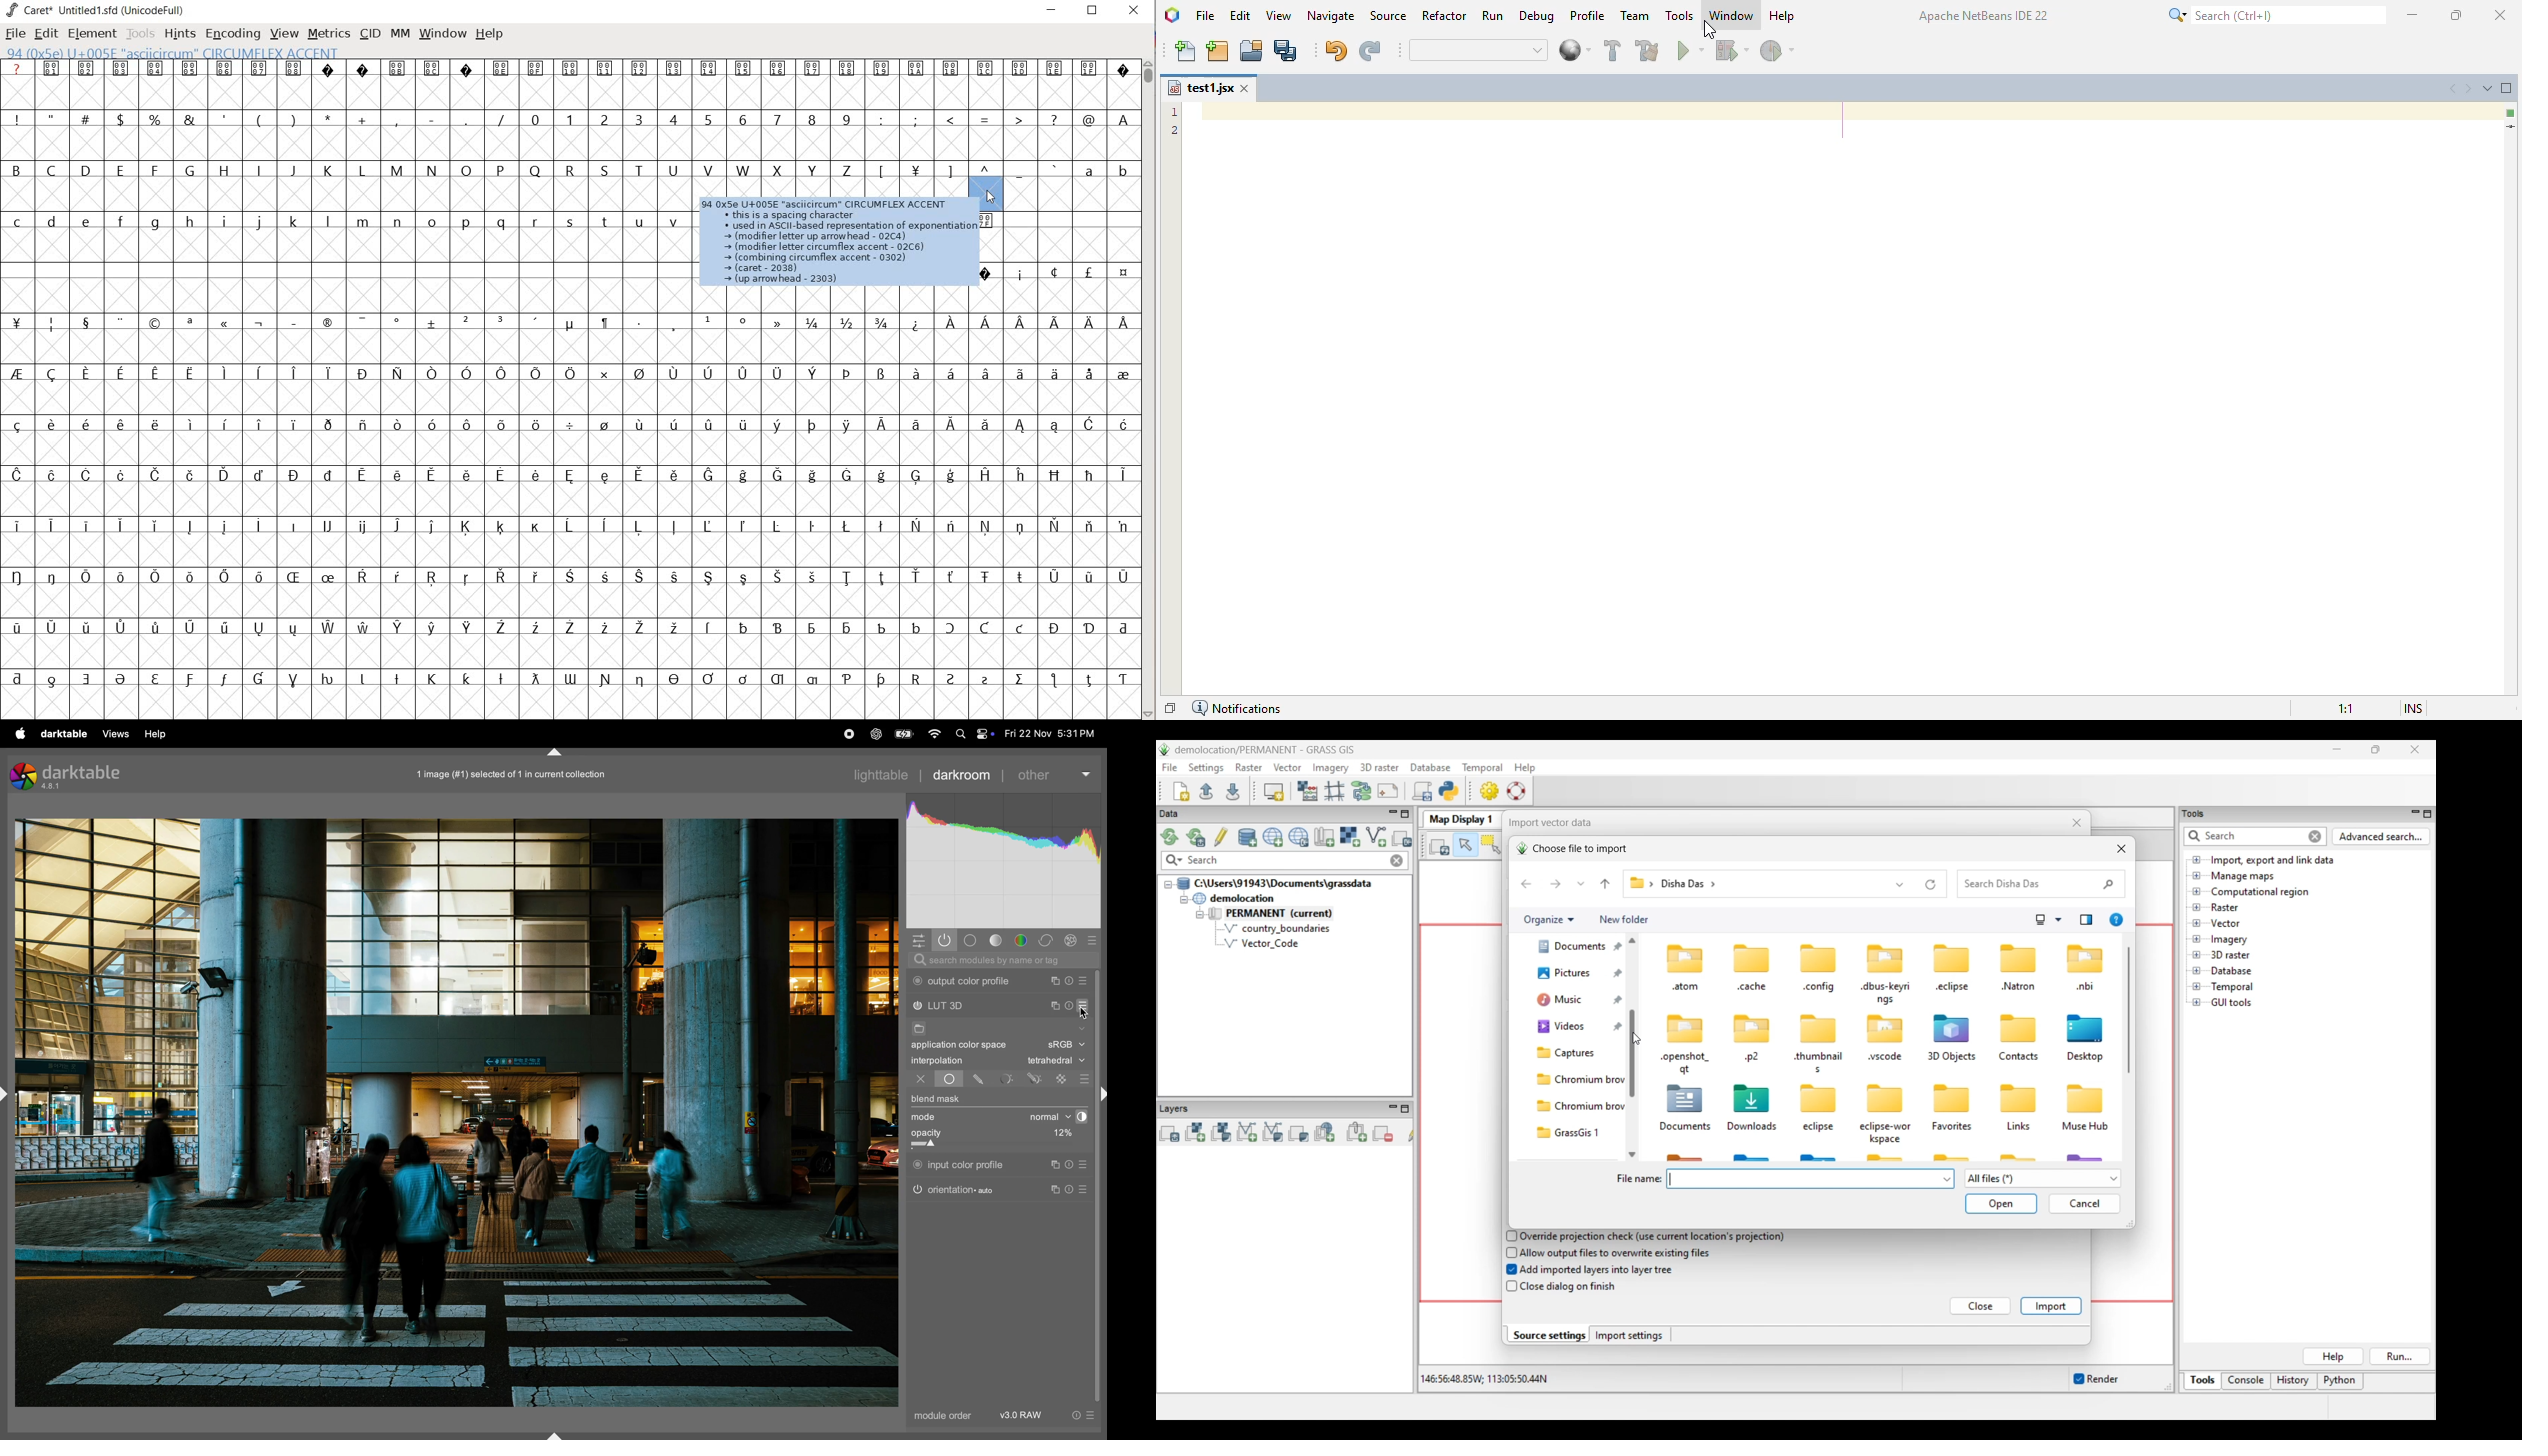  Describe the element at coordinates (1081, 1027) in the screenshot. I see `show` at that location.